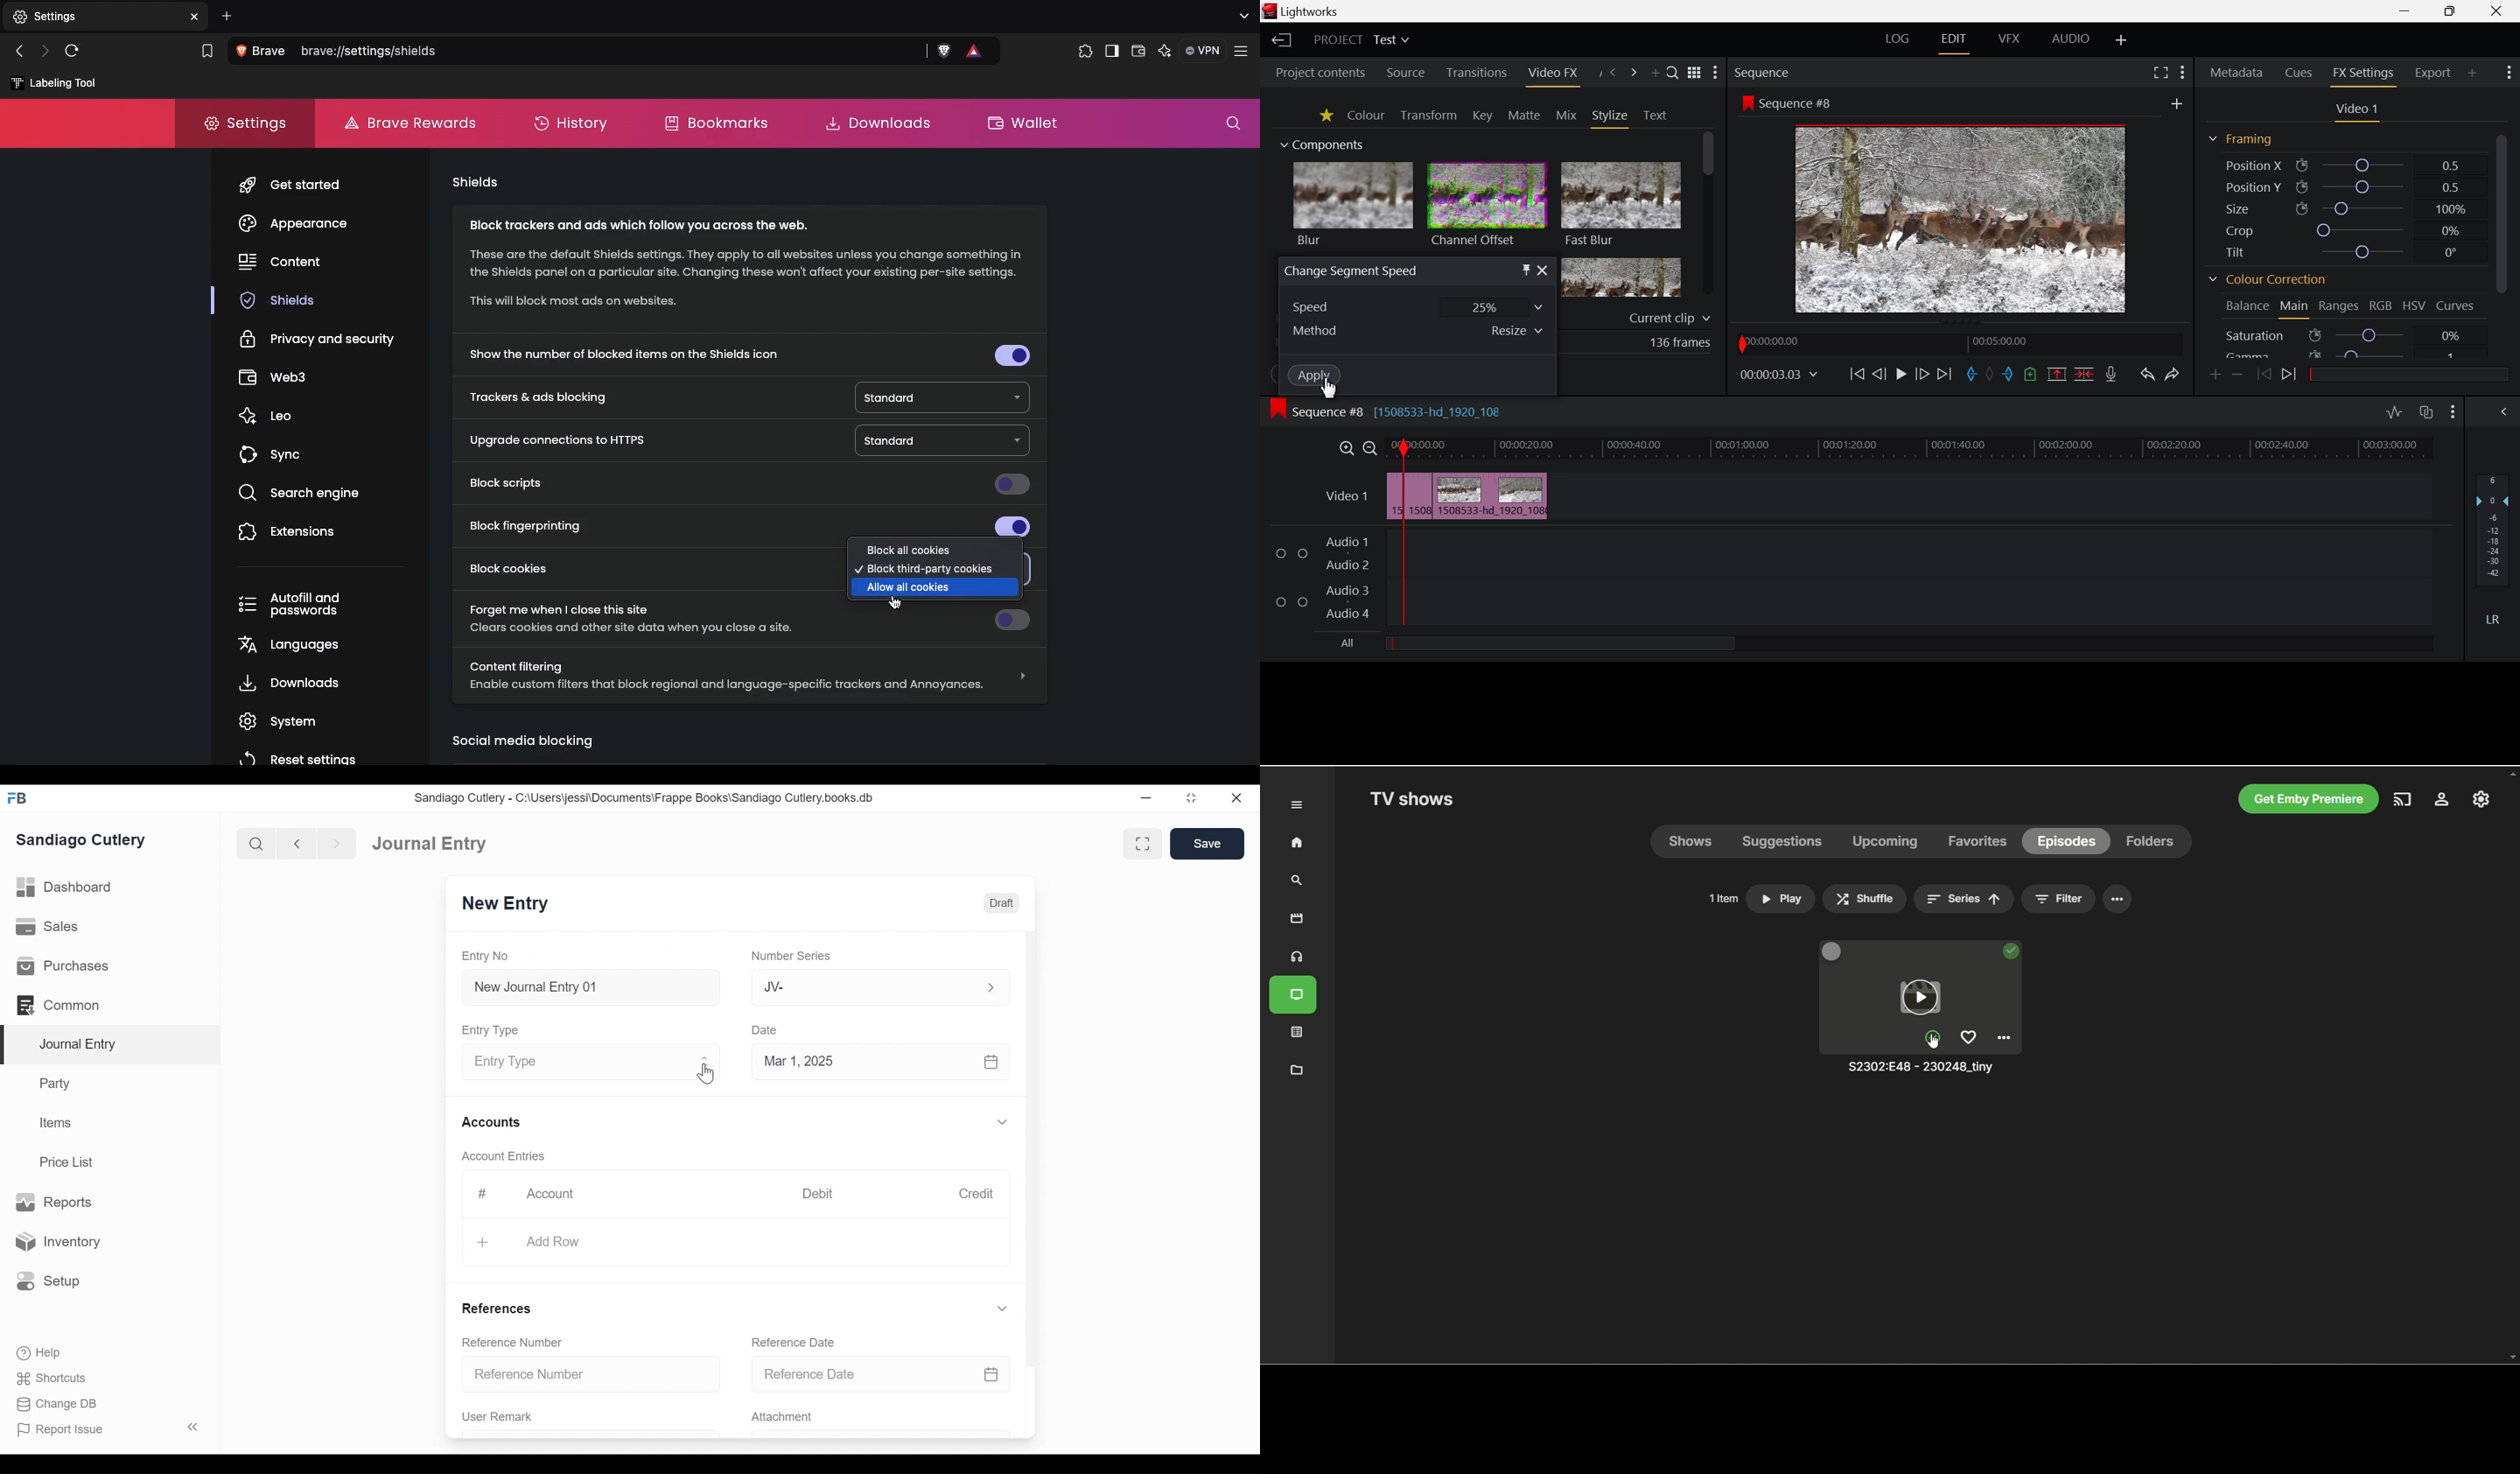 Image resolution: width=2520 pixels, height=1484 pixels. What do you see at coordinates (1324, 116) in the screenshot?
I see `Favorites` at bounding box center [1324, 116].